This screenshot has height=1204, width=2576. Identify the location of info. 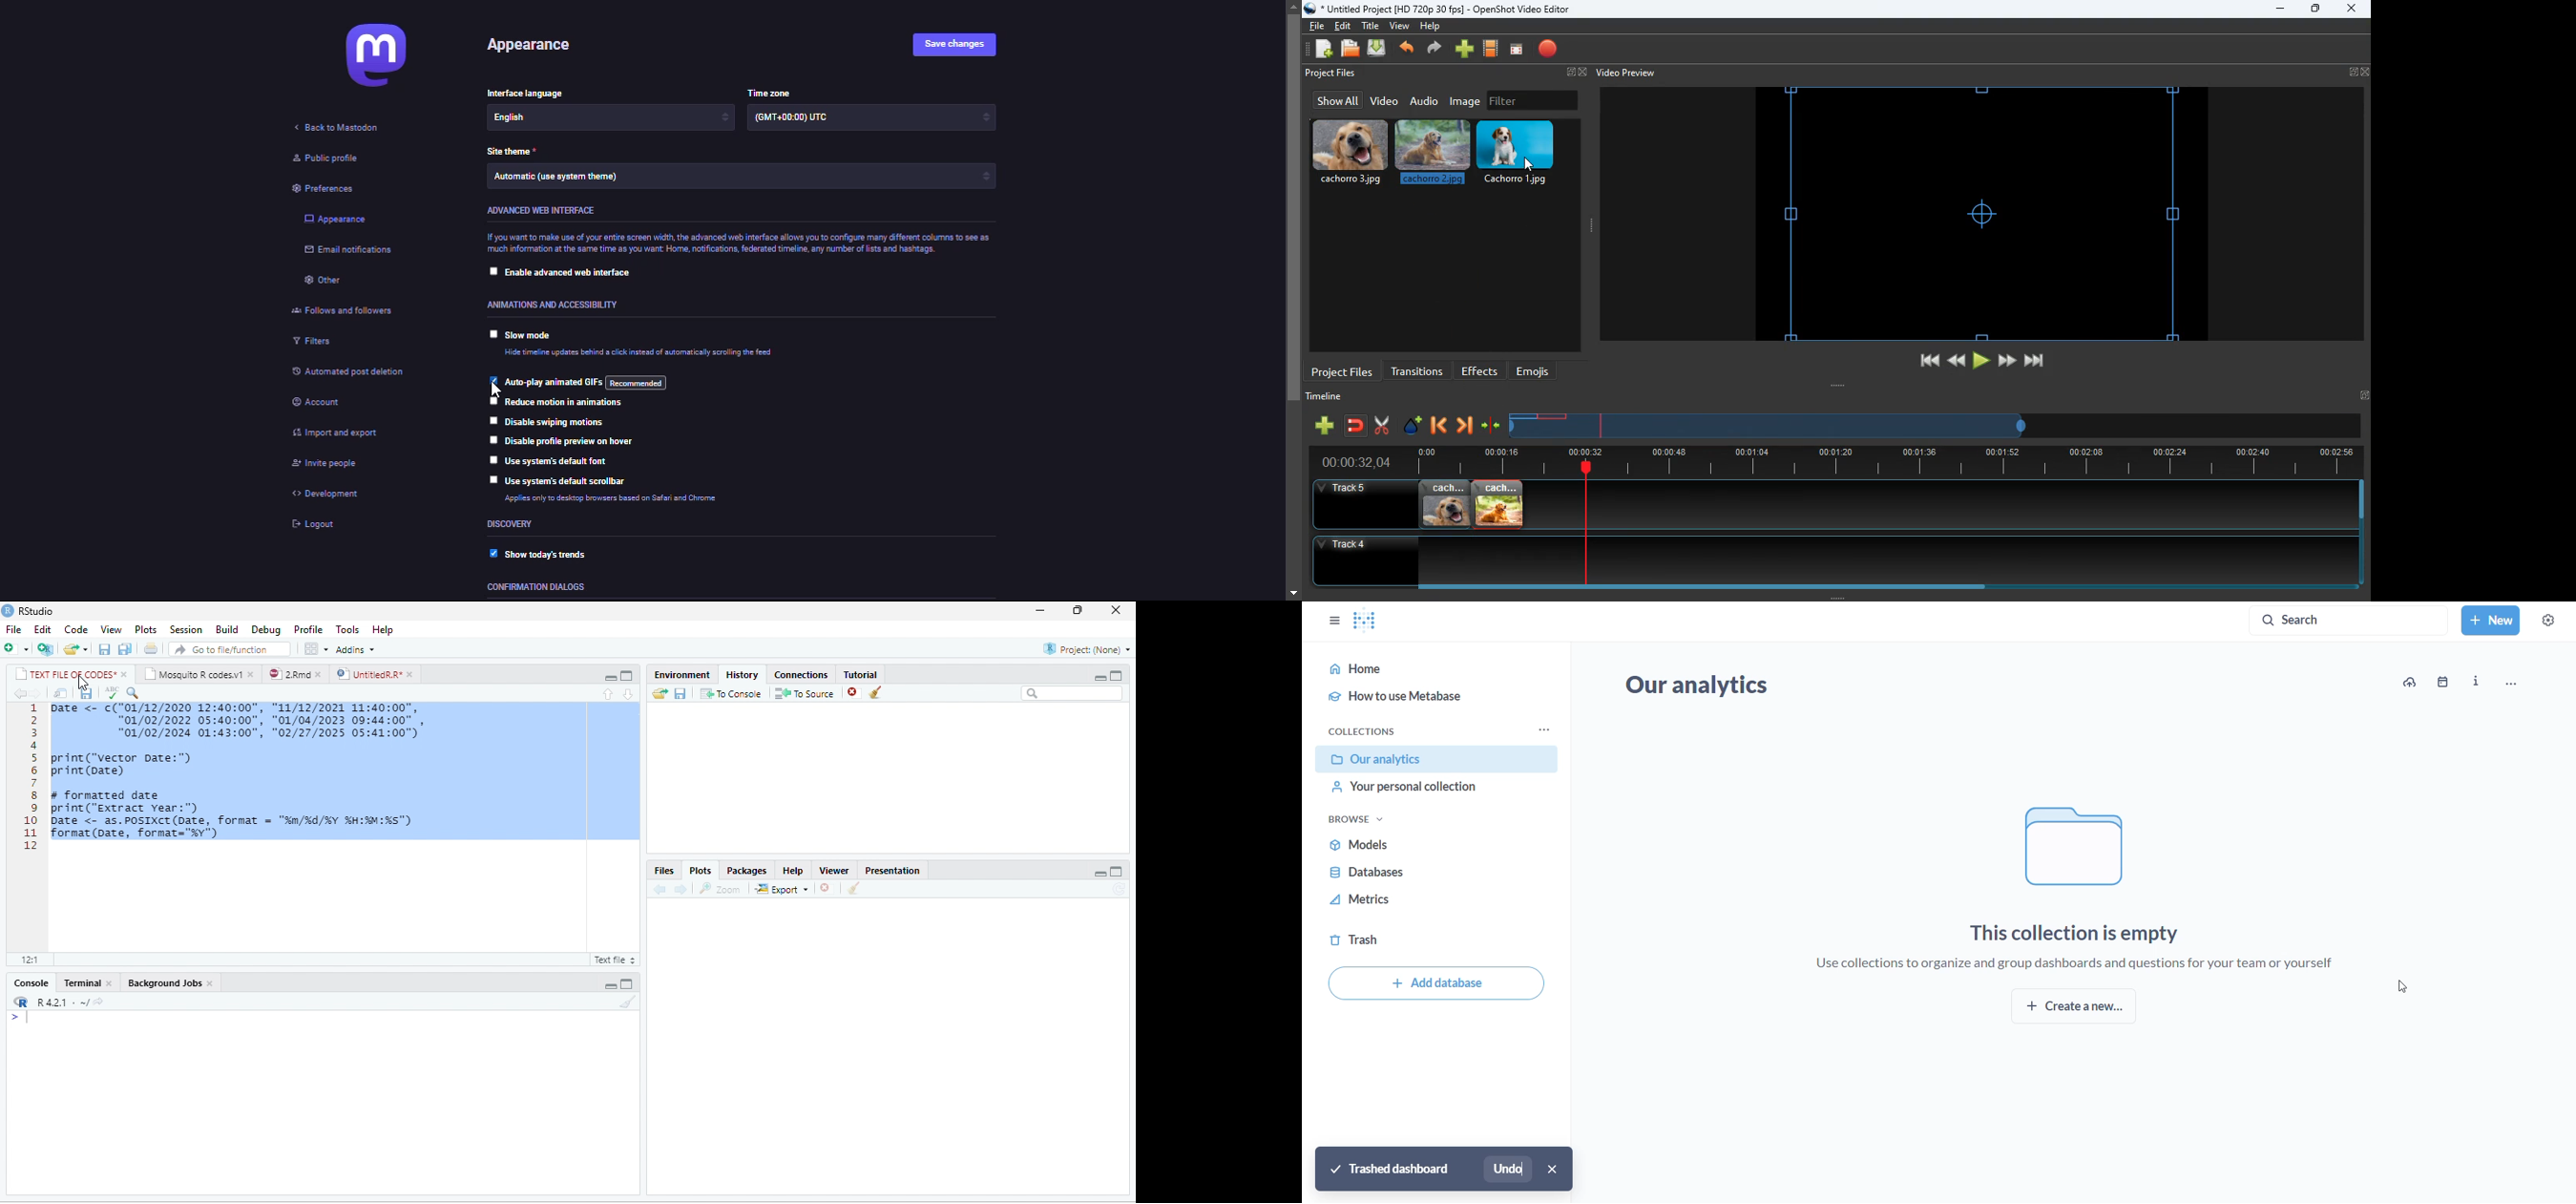
(637, 354).